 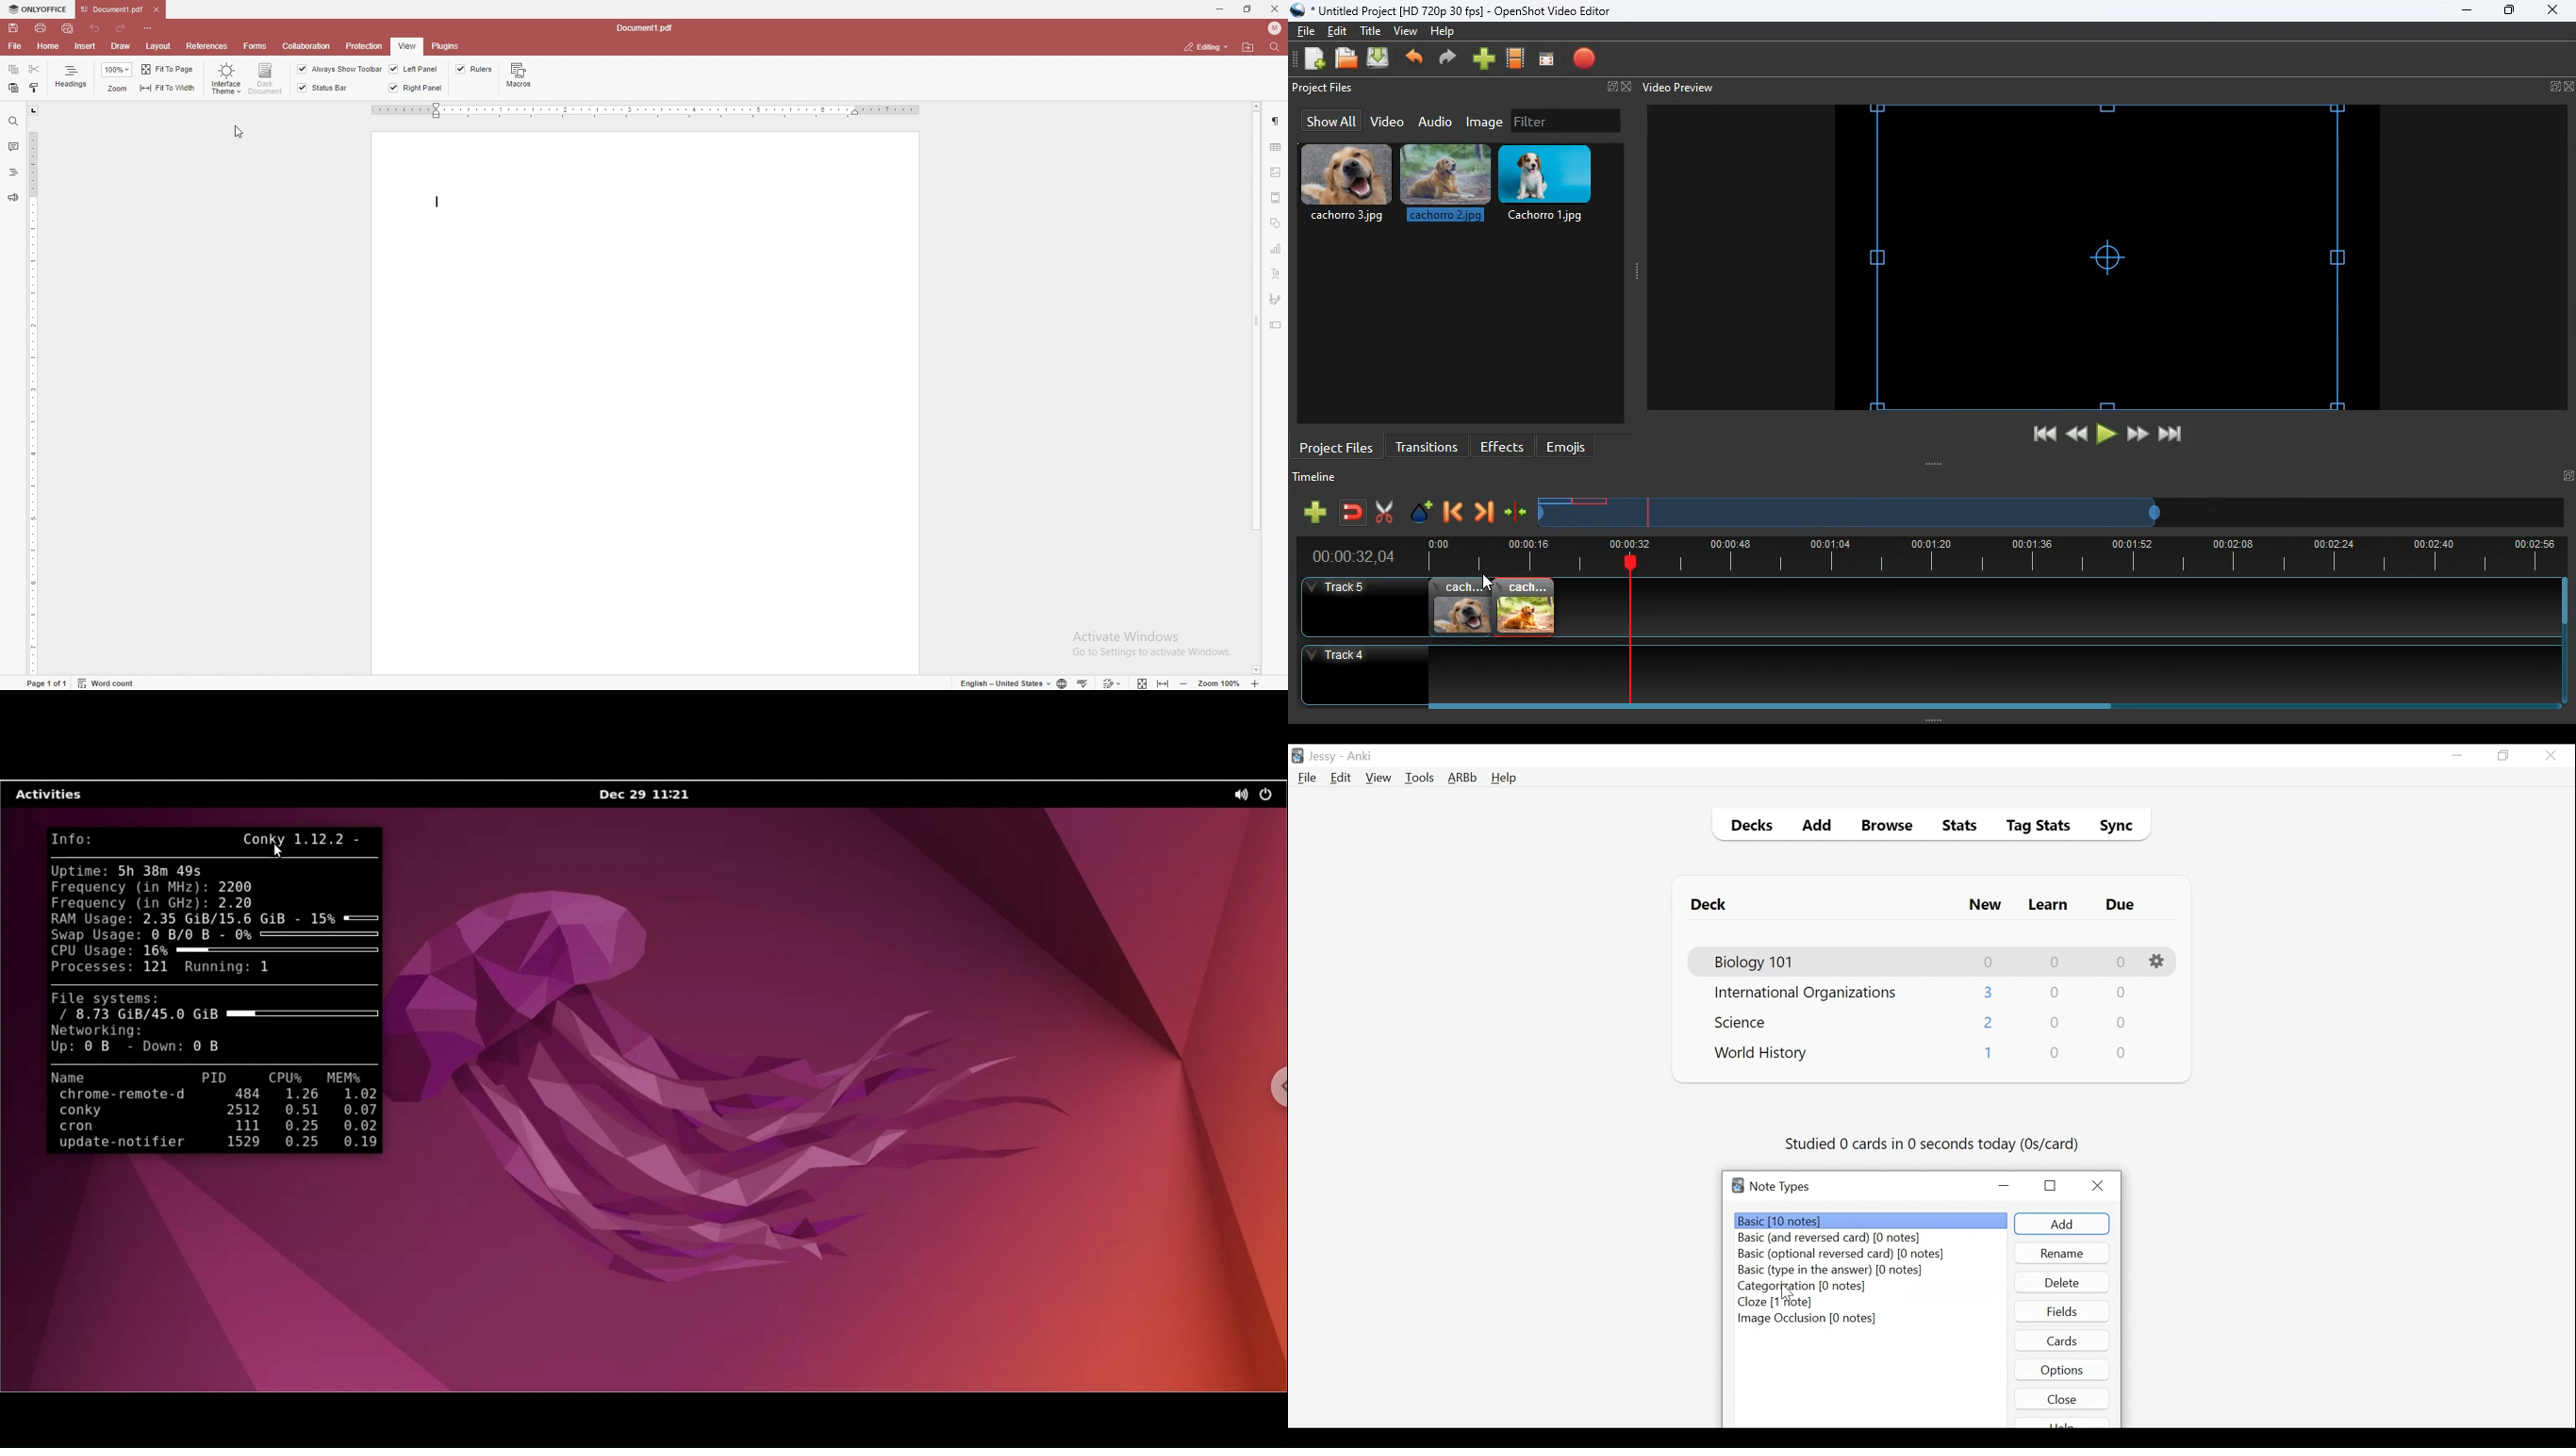 I want to click on Basic (and reversed card)  (number of notes), so click(x=1836, y=1239).